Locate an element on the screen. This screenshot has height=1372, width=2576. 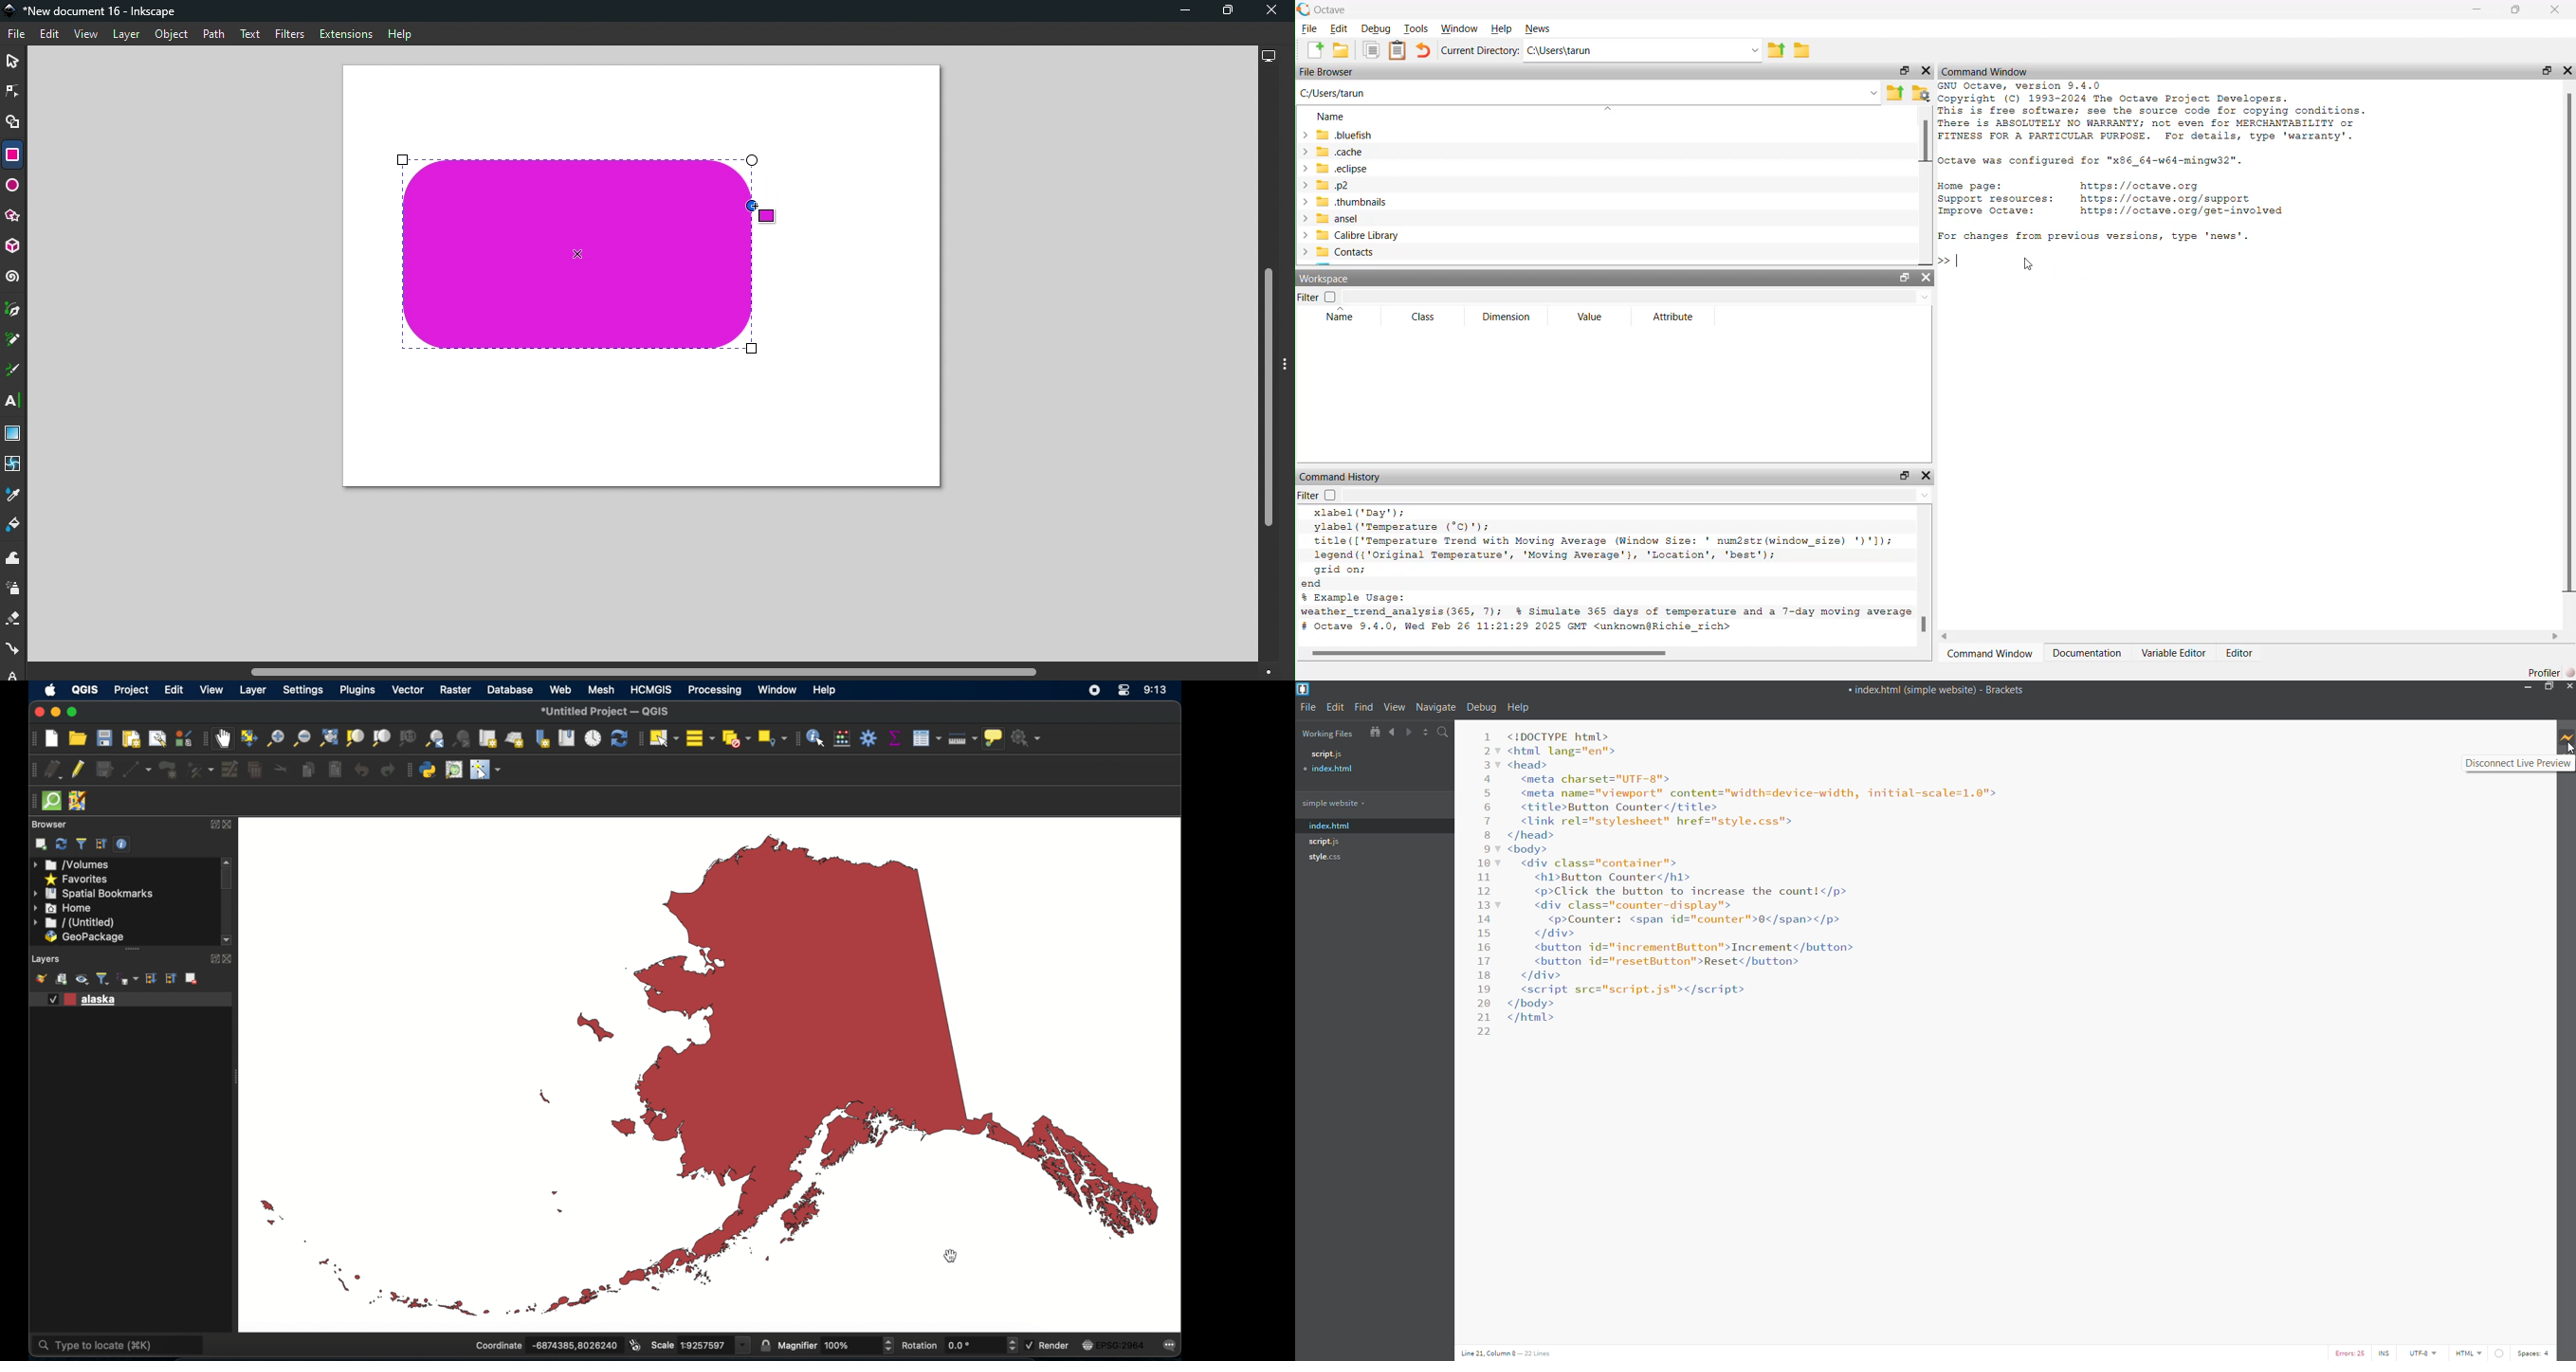
navigate is located at coordinates (1436, 707).